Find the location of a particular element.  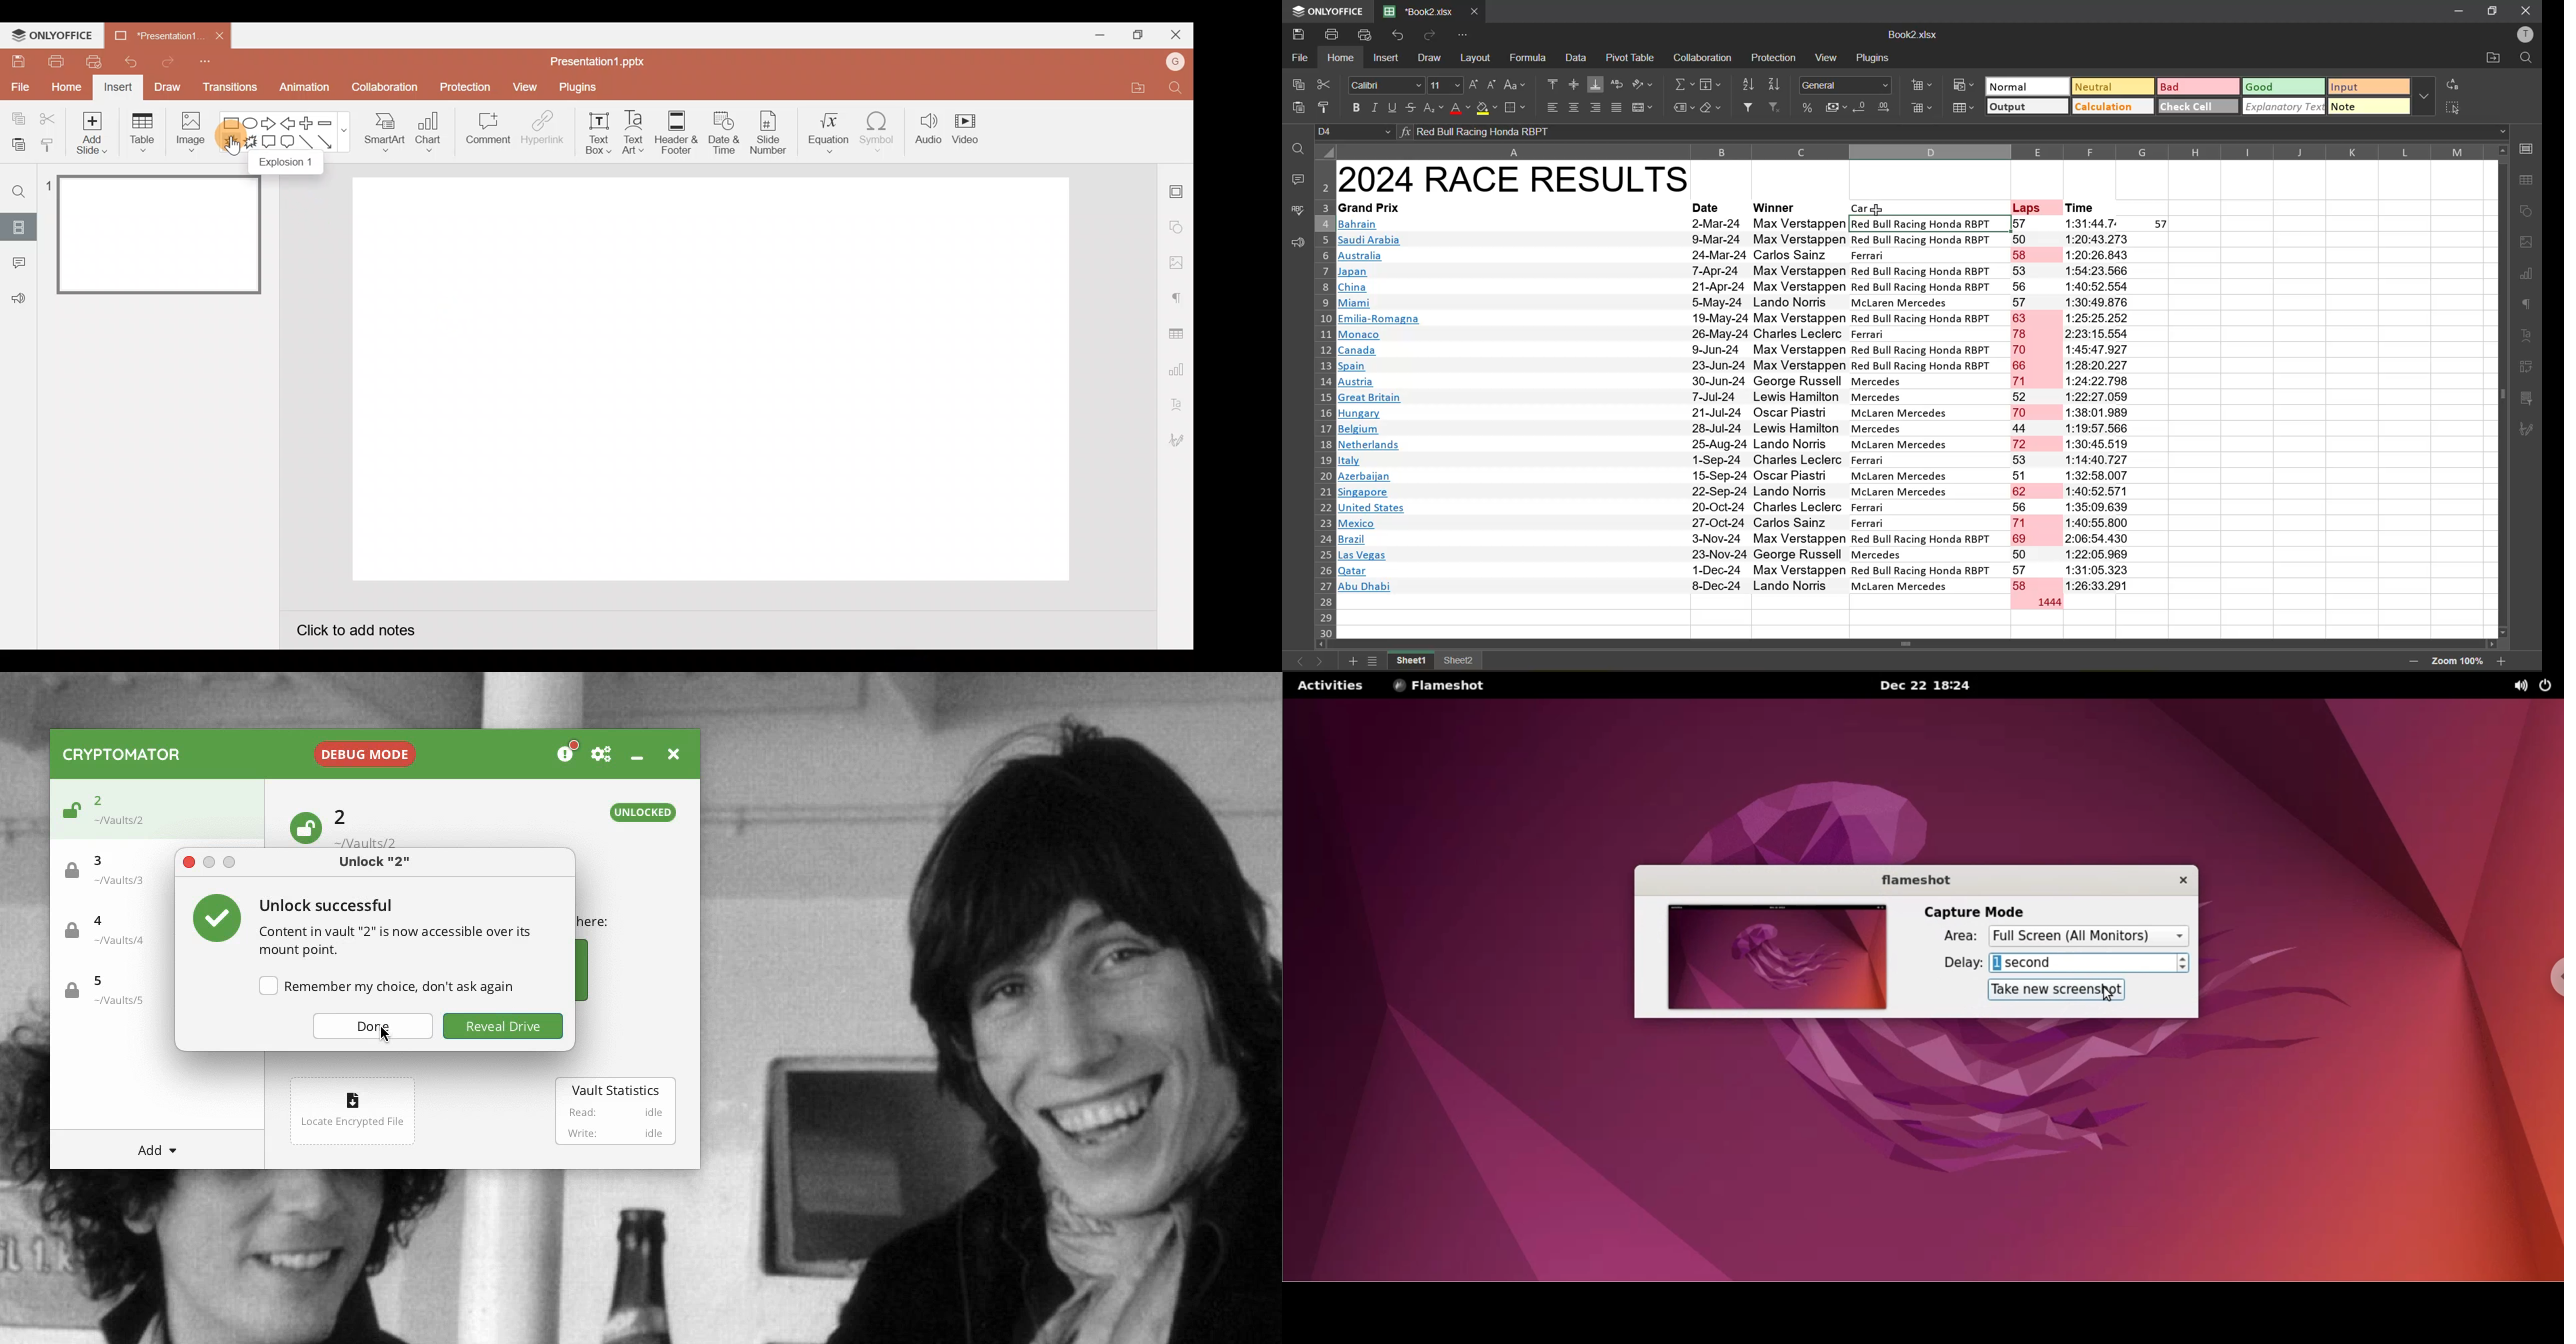

Presentation1. is located at coordinates (158, 34).